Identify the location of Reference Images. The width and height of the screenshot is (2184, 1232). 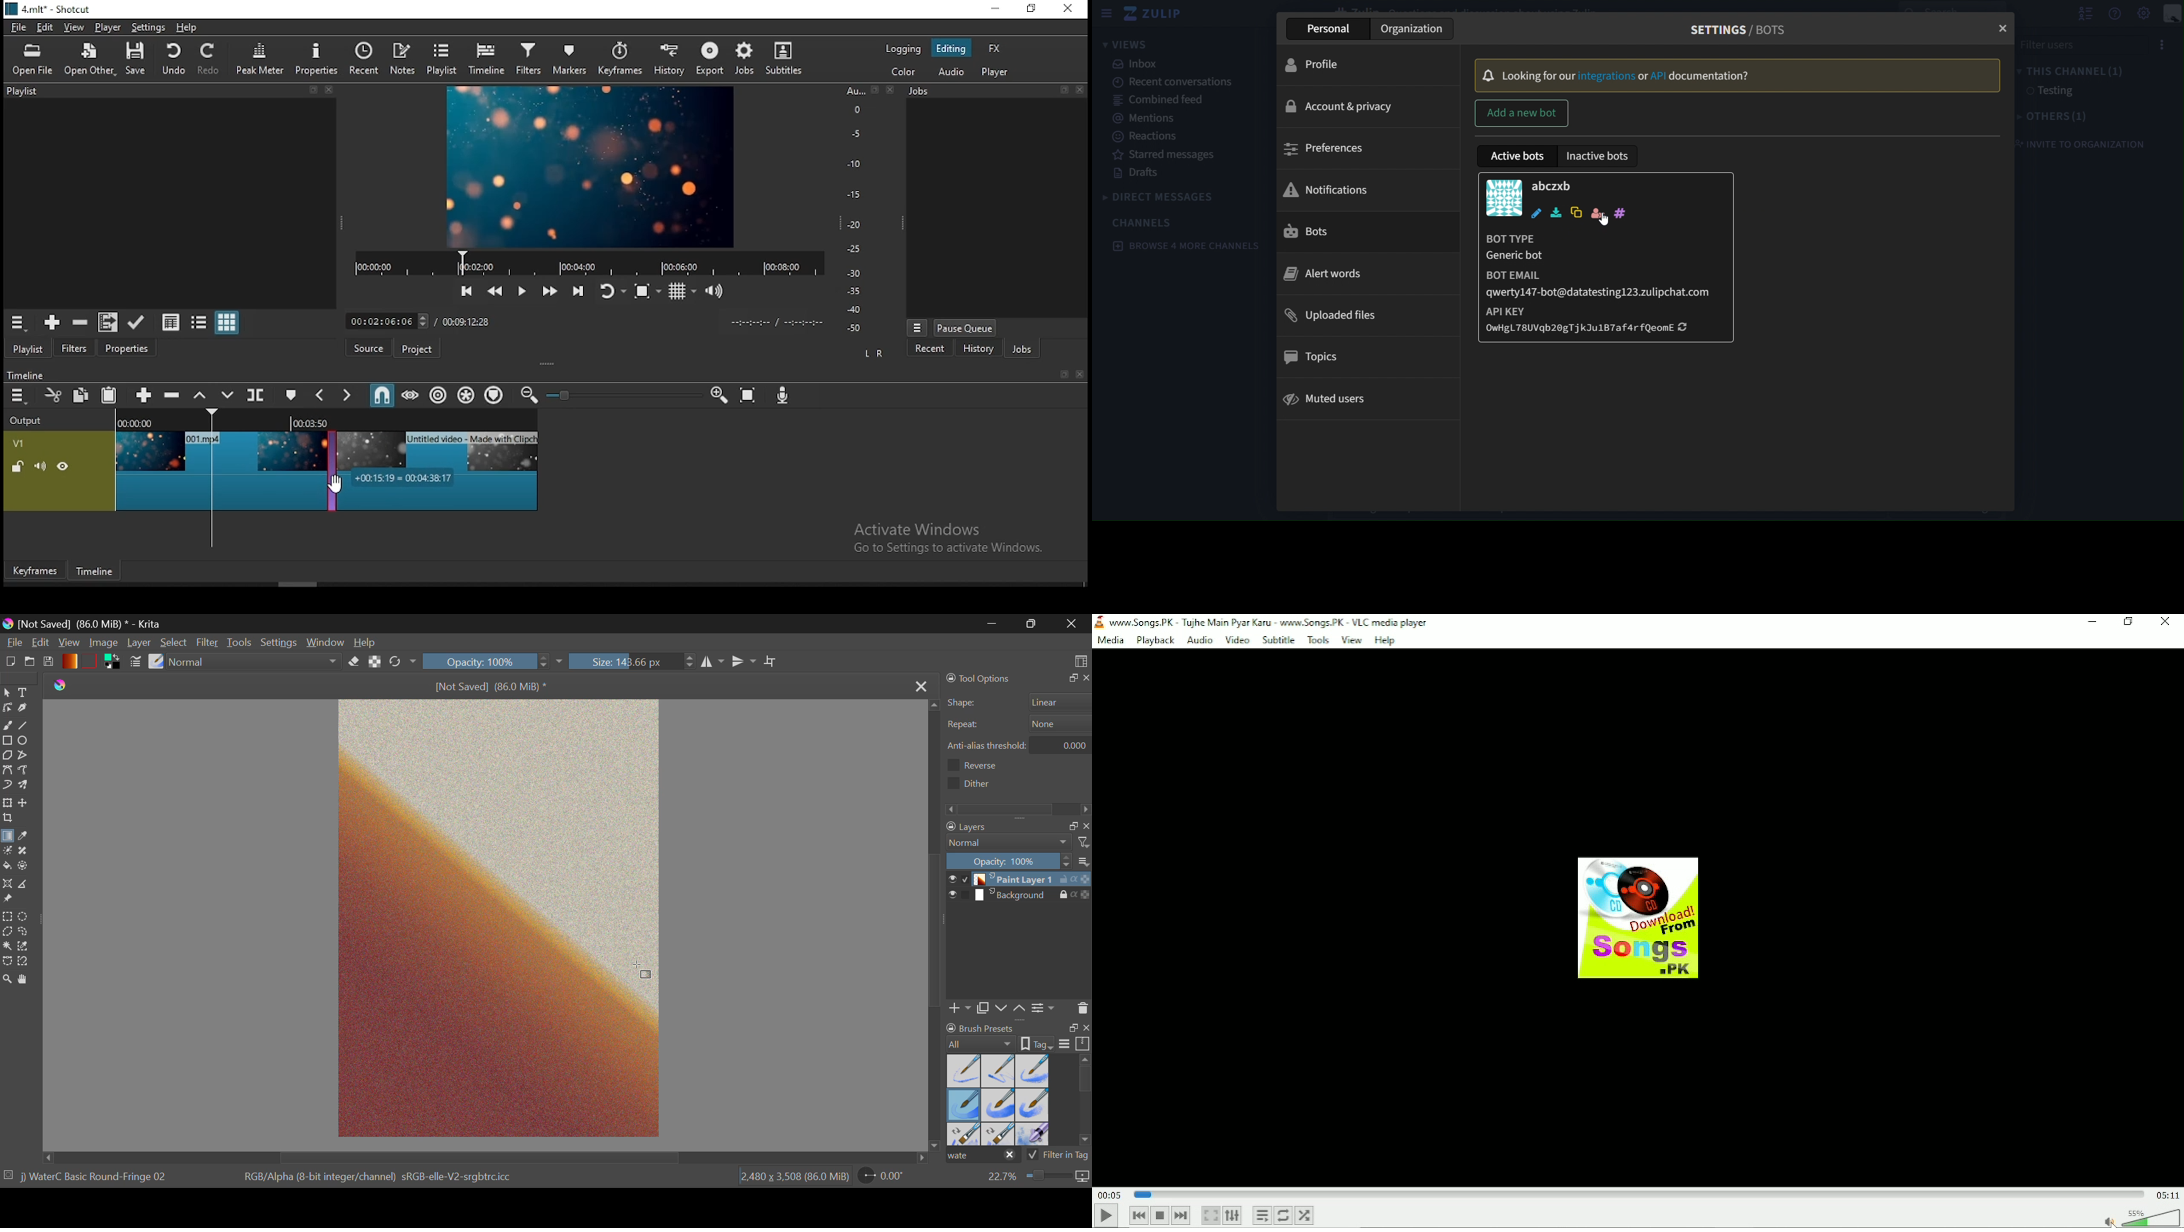
(10, 901).